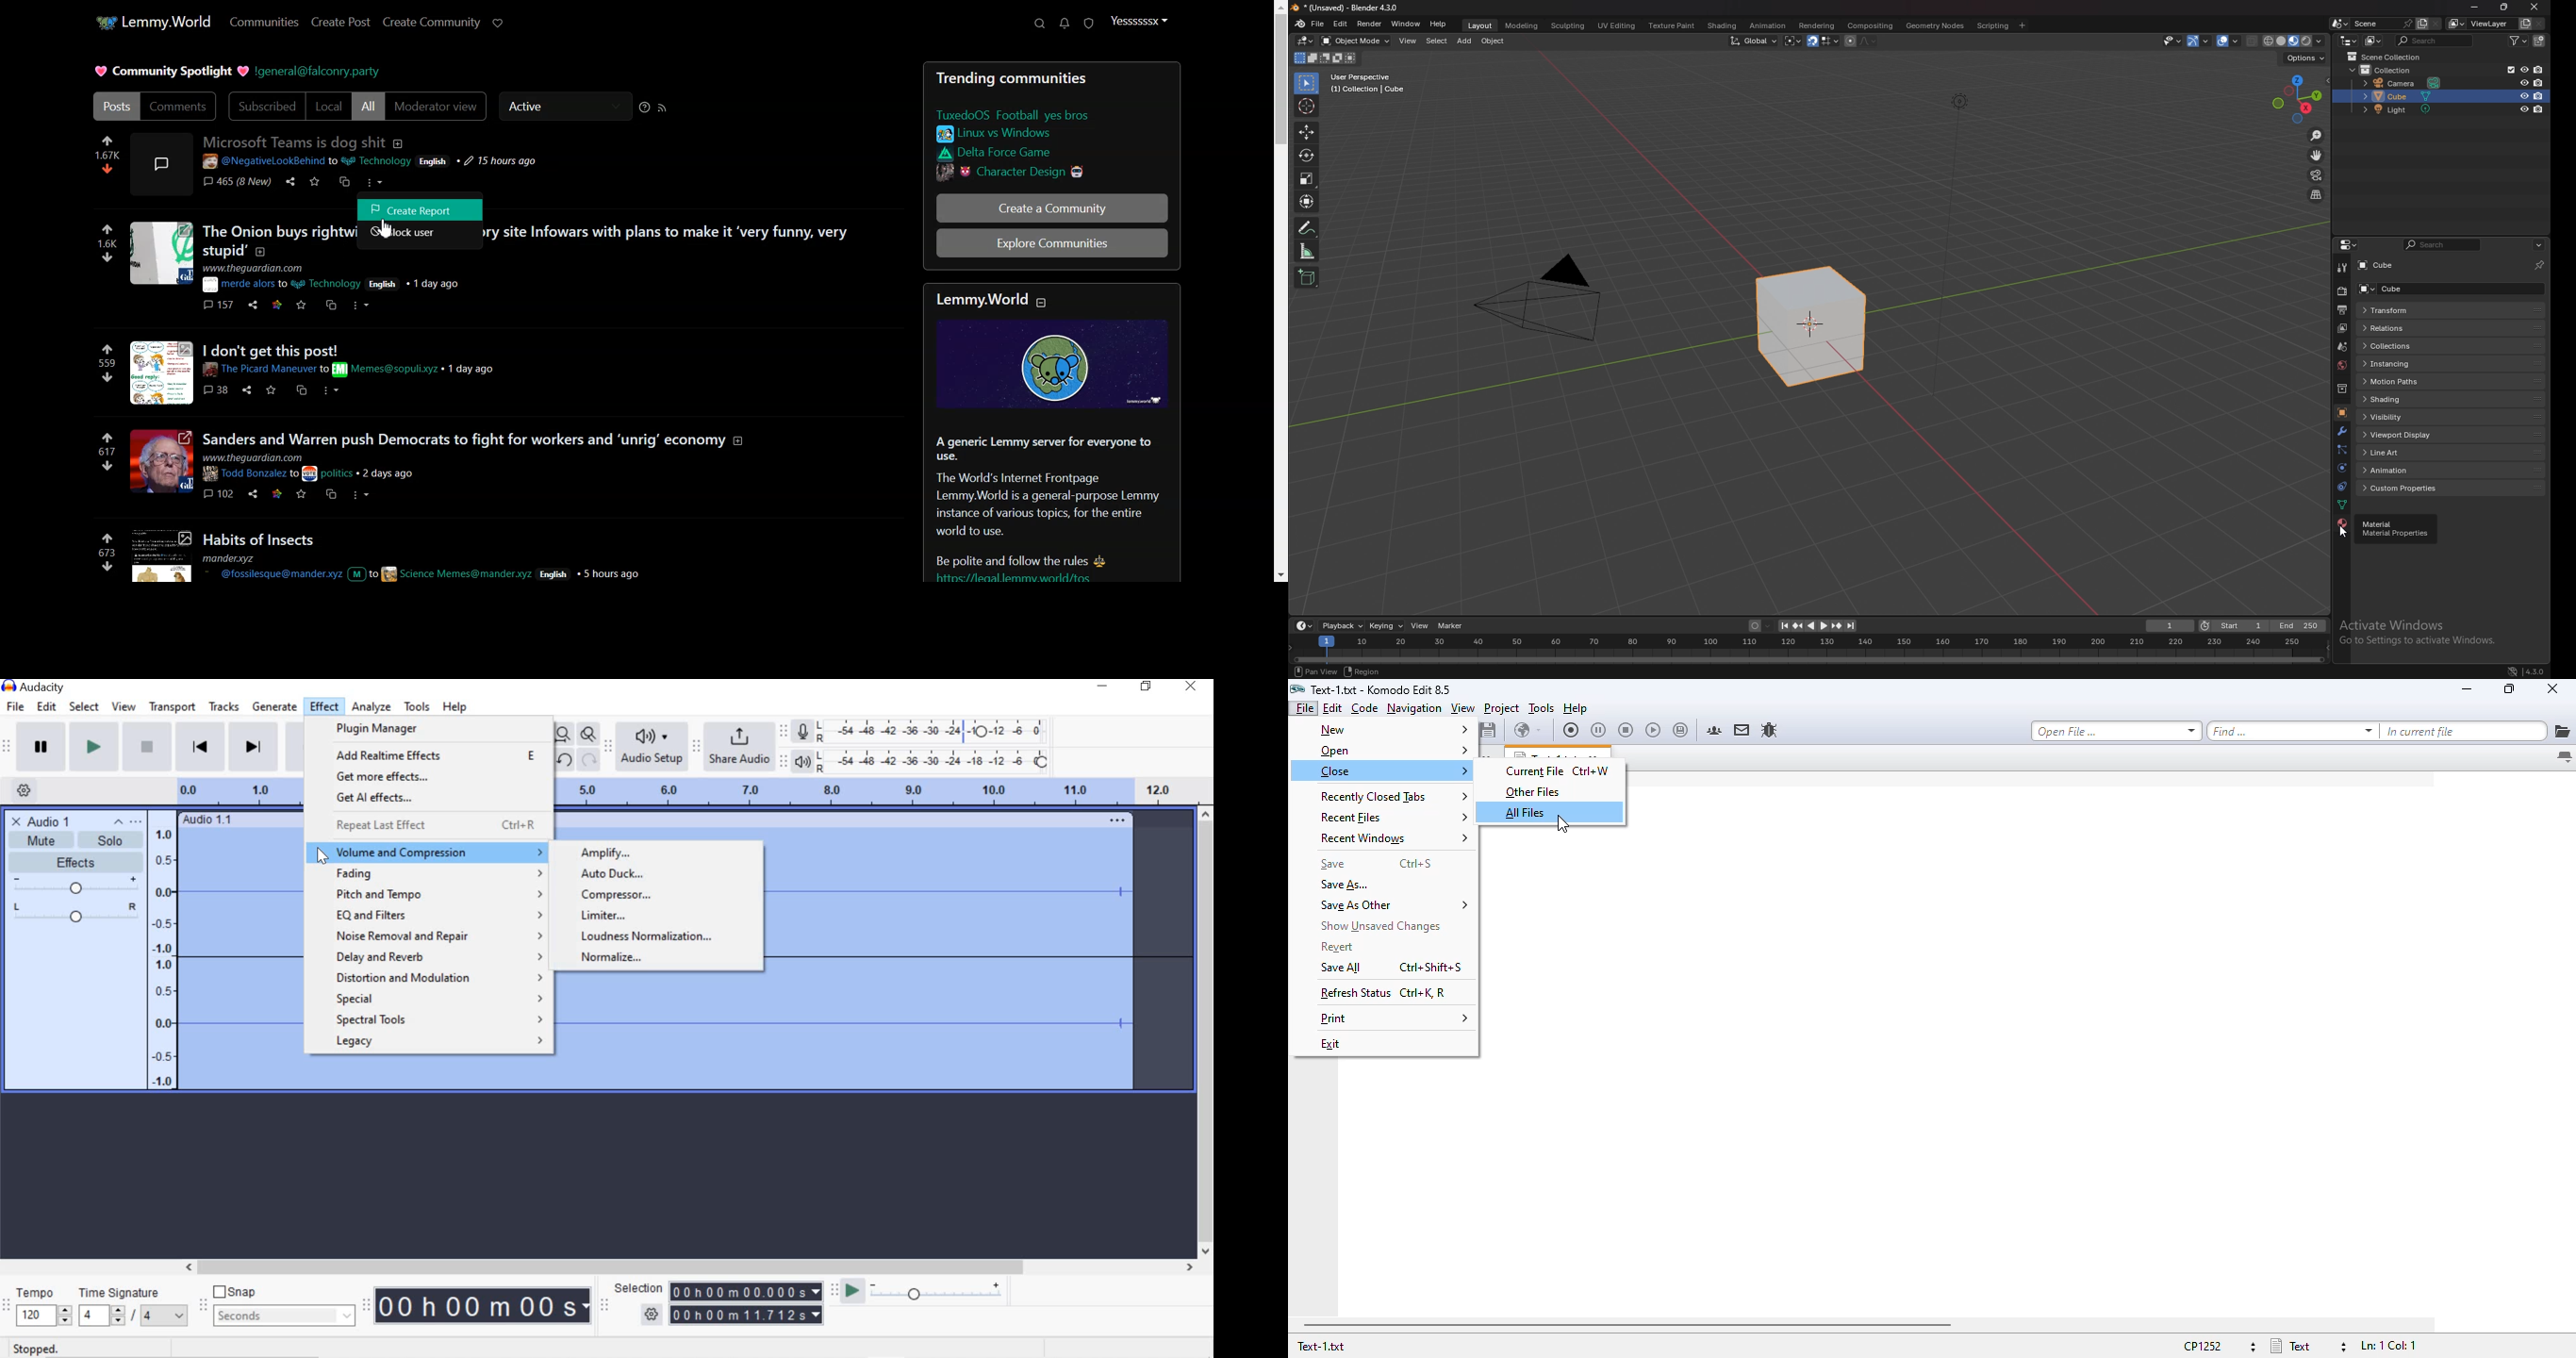 The image size is (2576, 1372). Describe the element at coordinates (1051, 506) in the screenshot. I see `Posts` at that location.